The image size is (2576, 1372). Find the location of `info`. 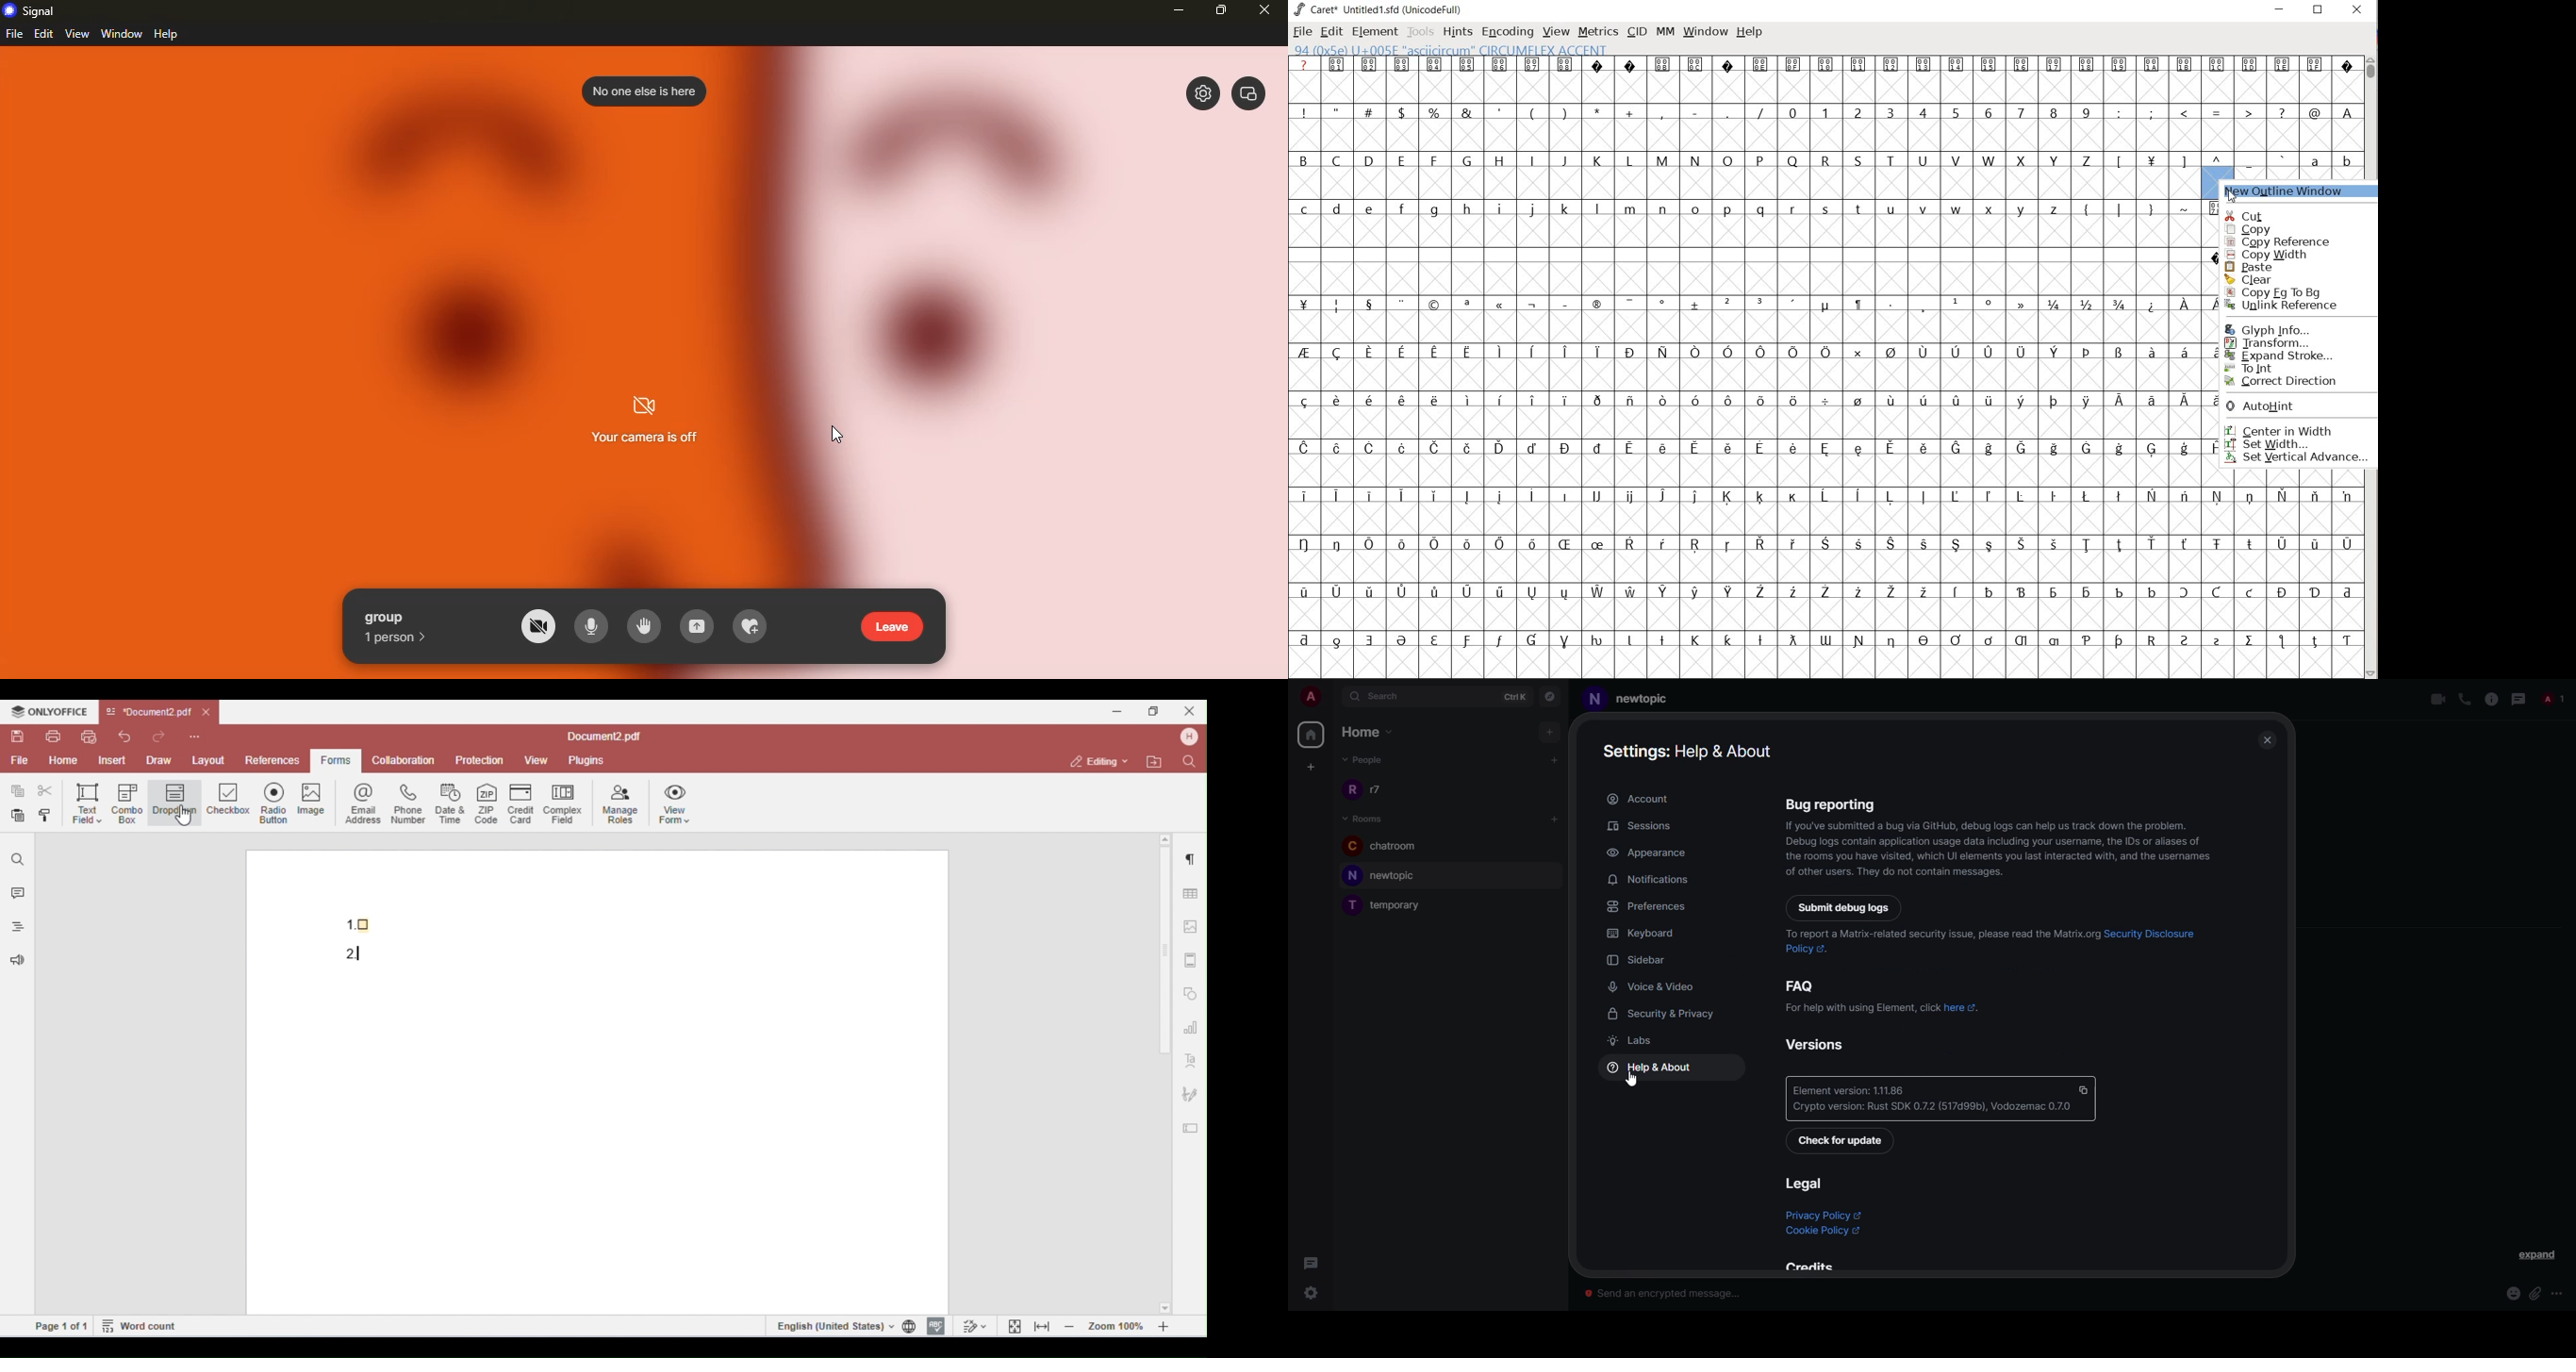

info is located at coordinates (2002, 850).